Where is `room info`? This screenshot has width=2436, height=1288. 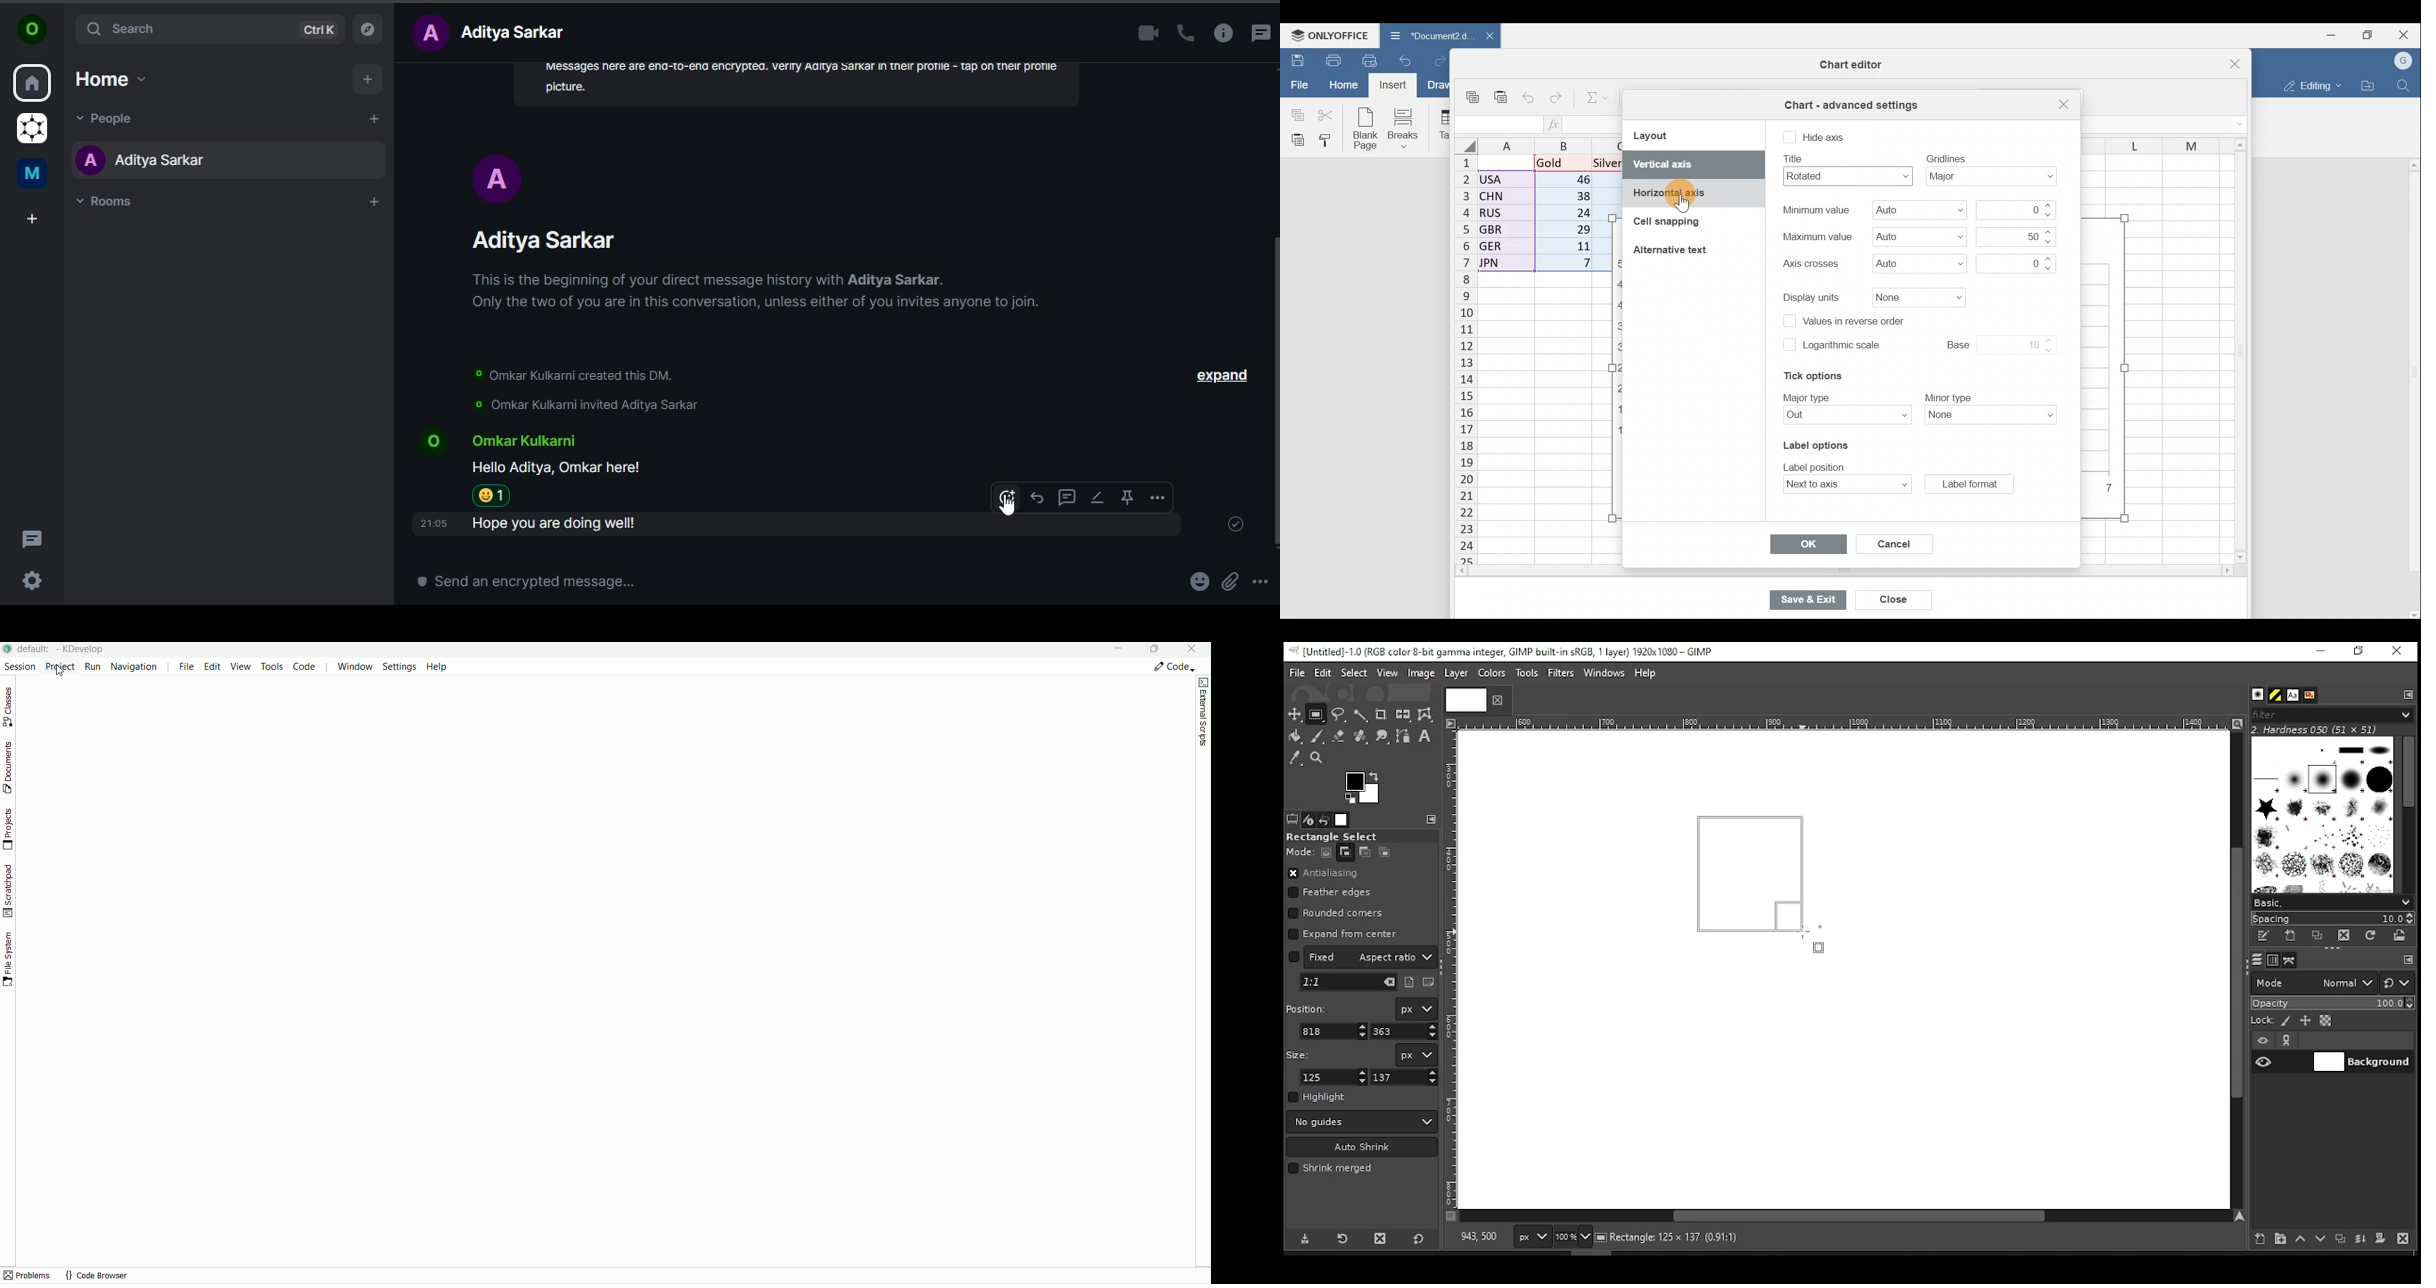
room info is located at coordinates (1222, 34).